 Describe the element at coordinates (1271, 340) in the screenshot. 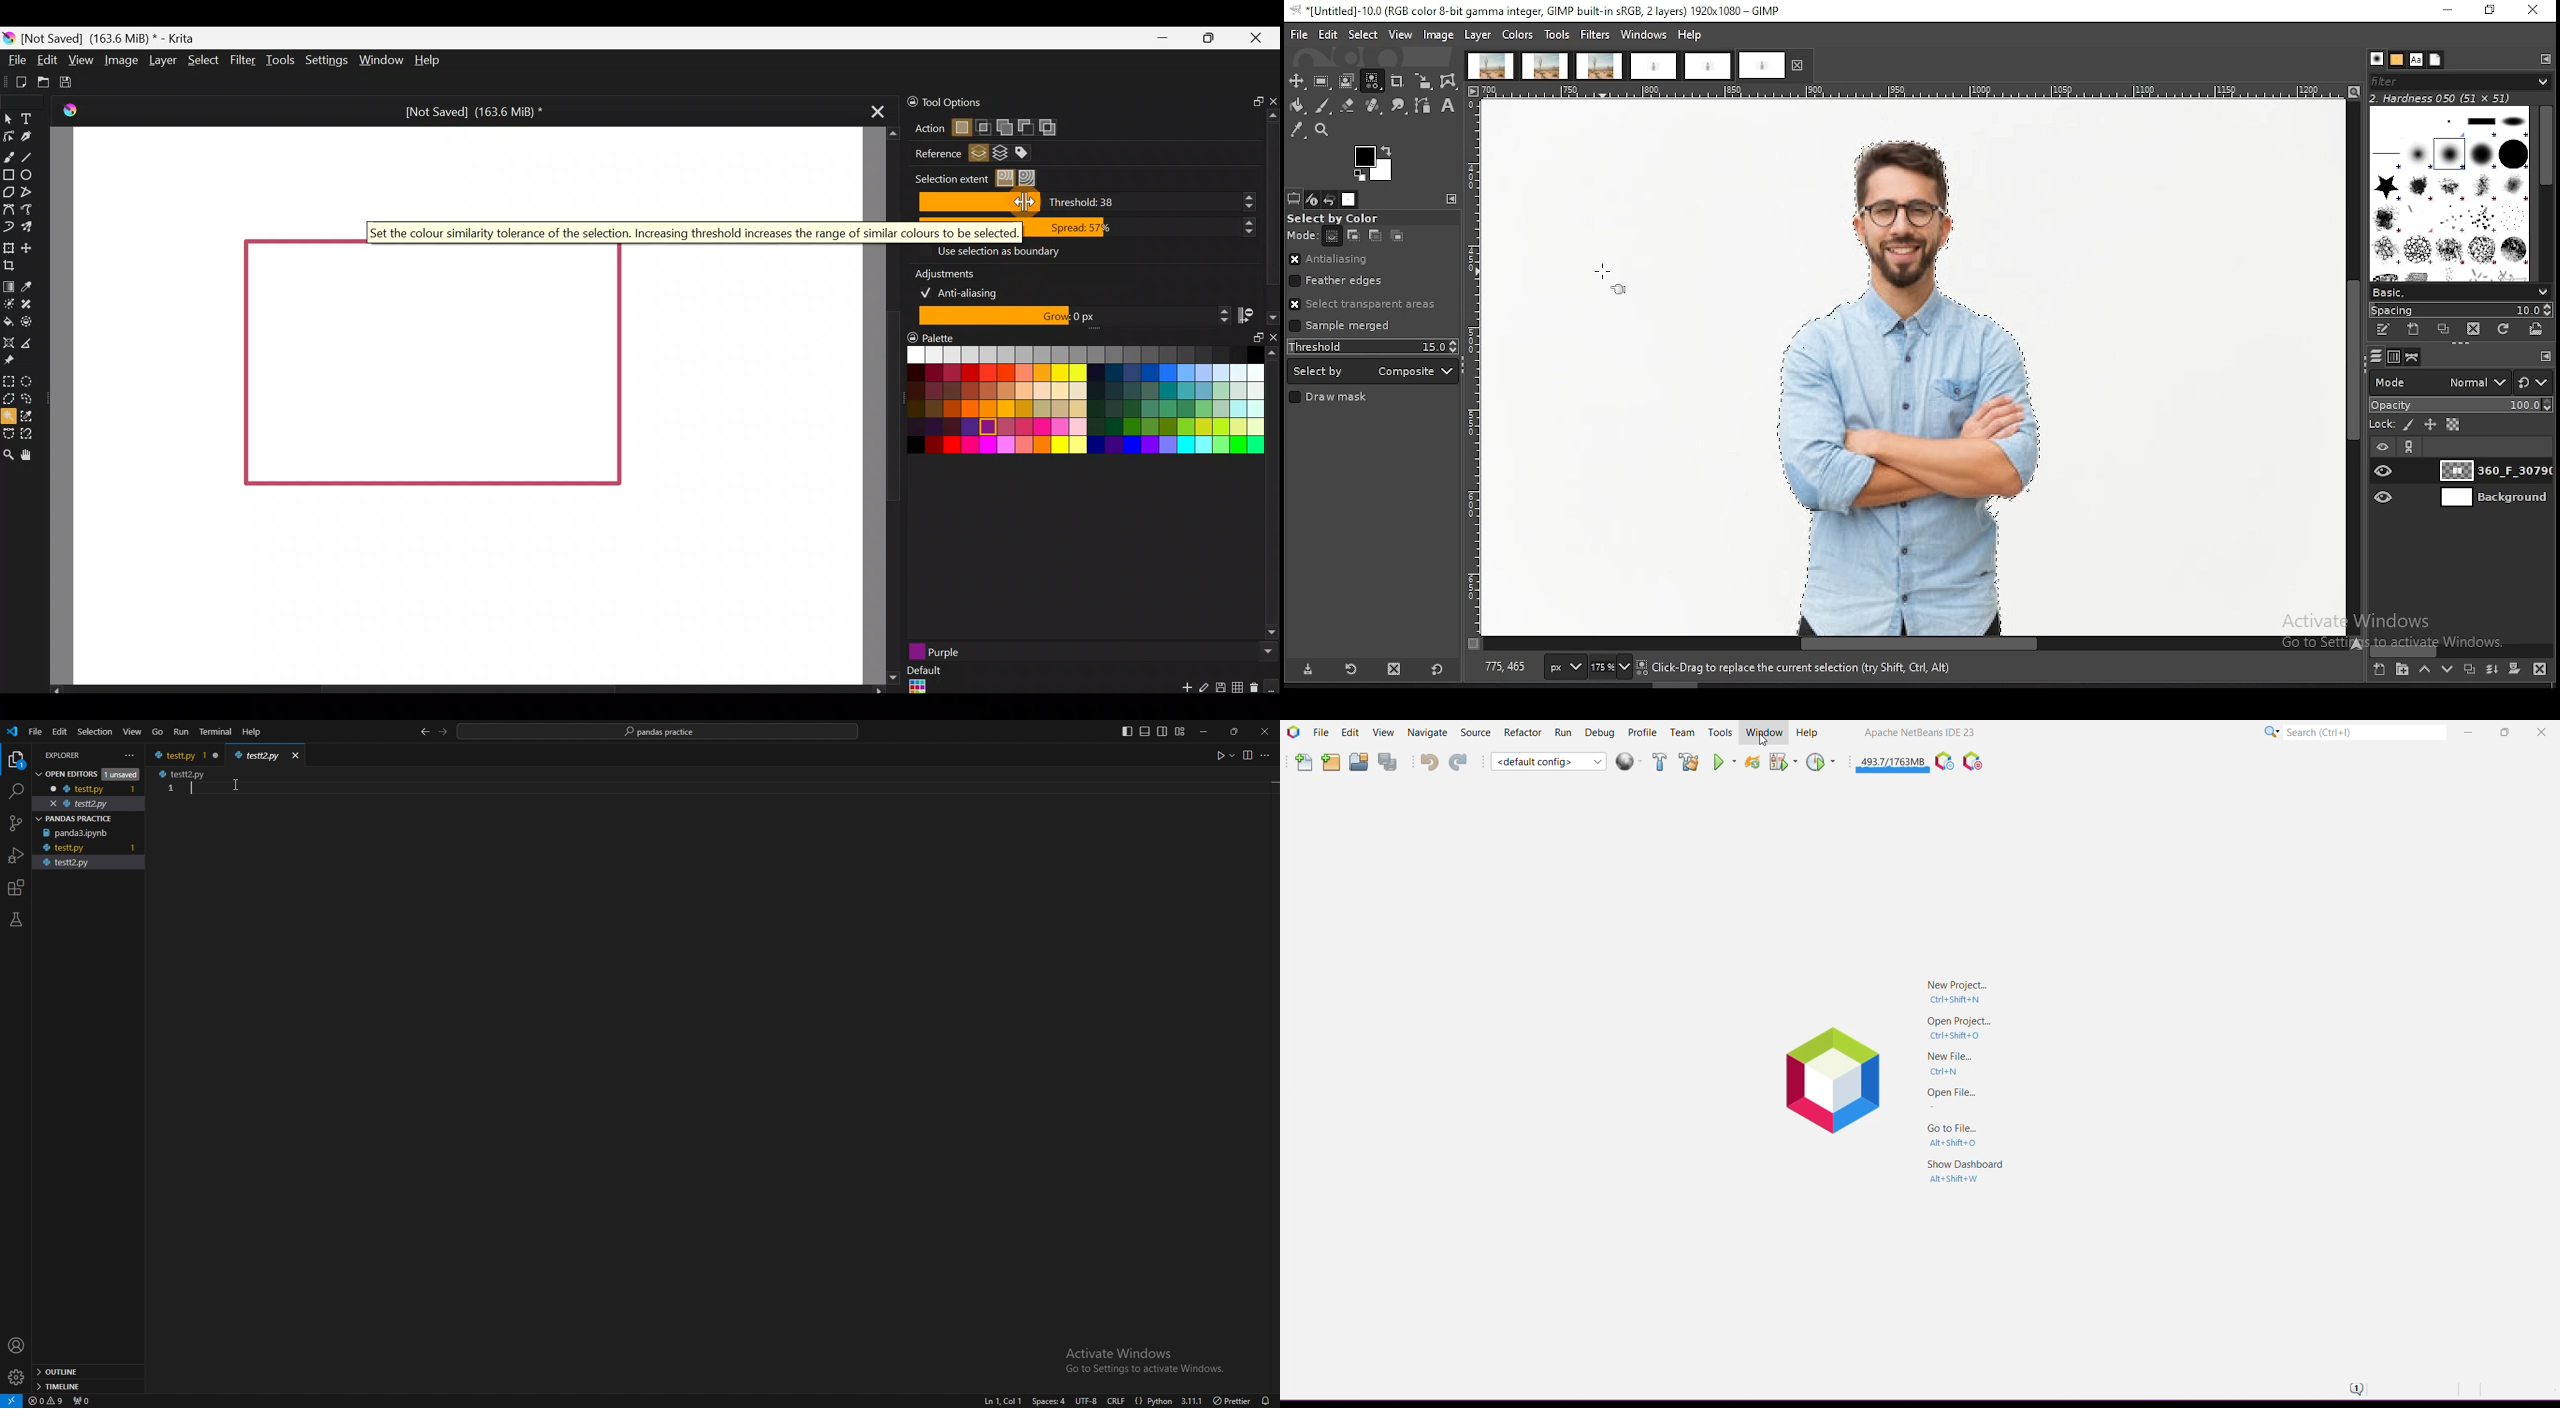

I see `Close docker` at that location.